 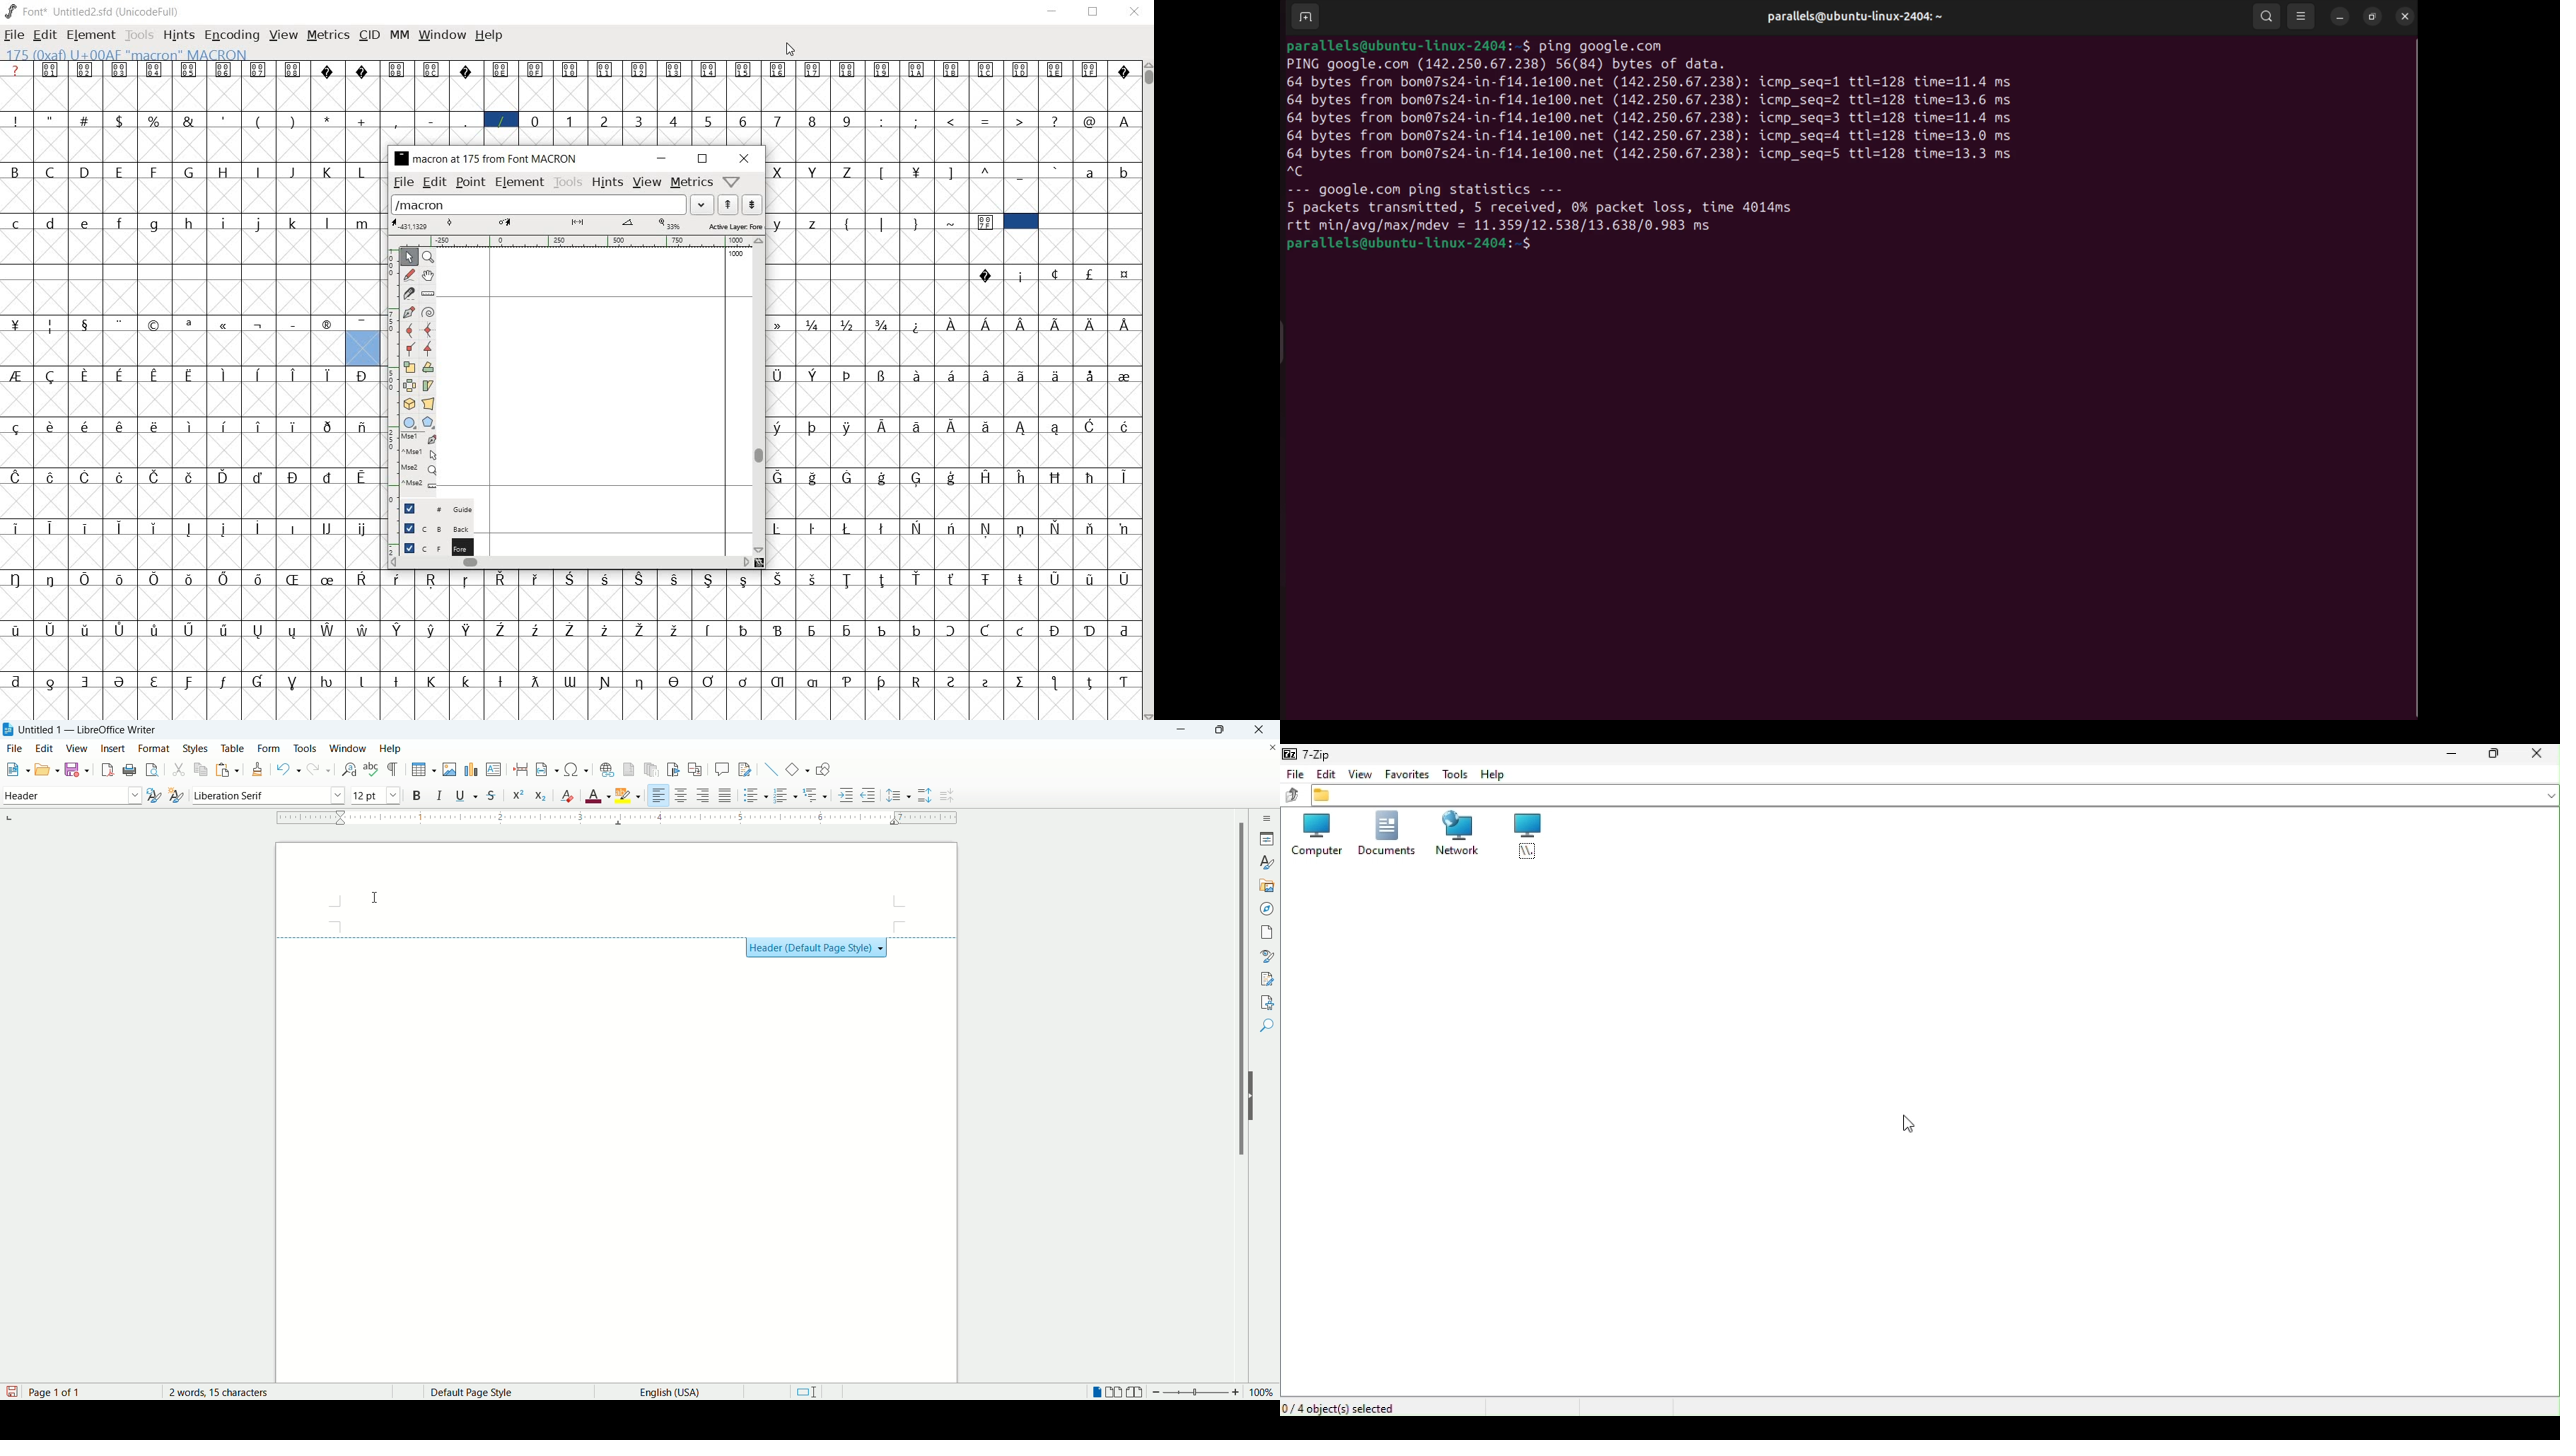 What do you see at coordinates (188, 272) in the screenshot?
I see `empty spaces` at bounding box center [188, 272].